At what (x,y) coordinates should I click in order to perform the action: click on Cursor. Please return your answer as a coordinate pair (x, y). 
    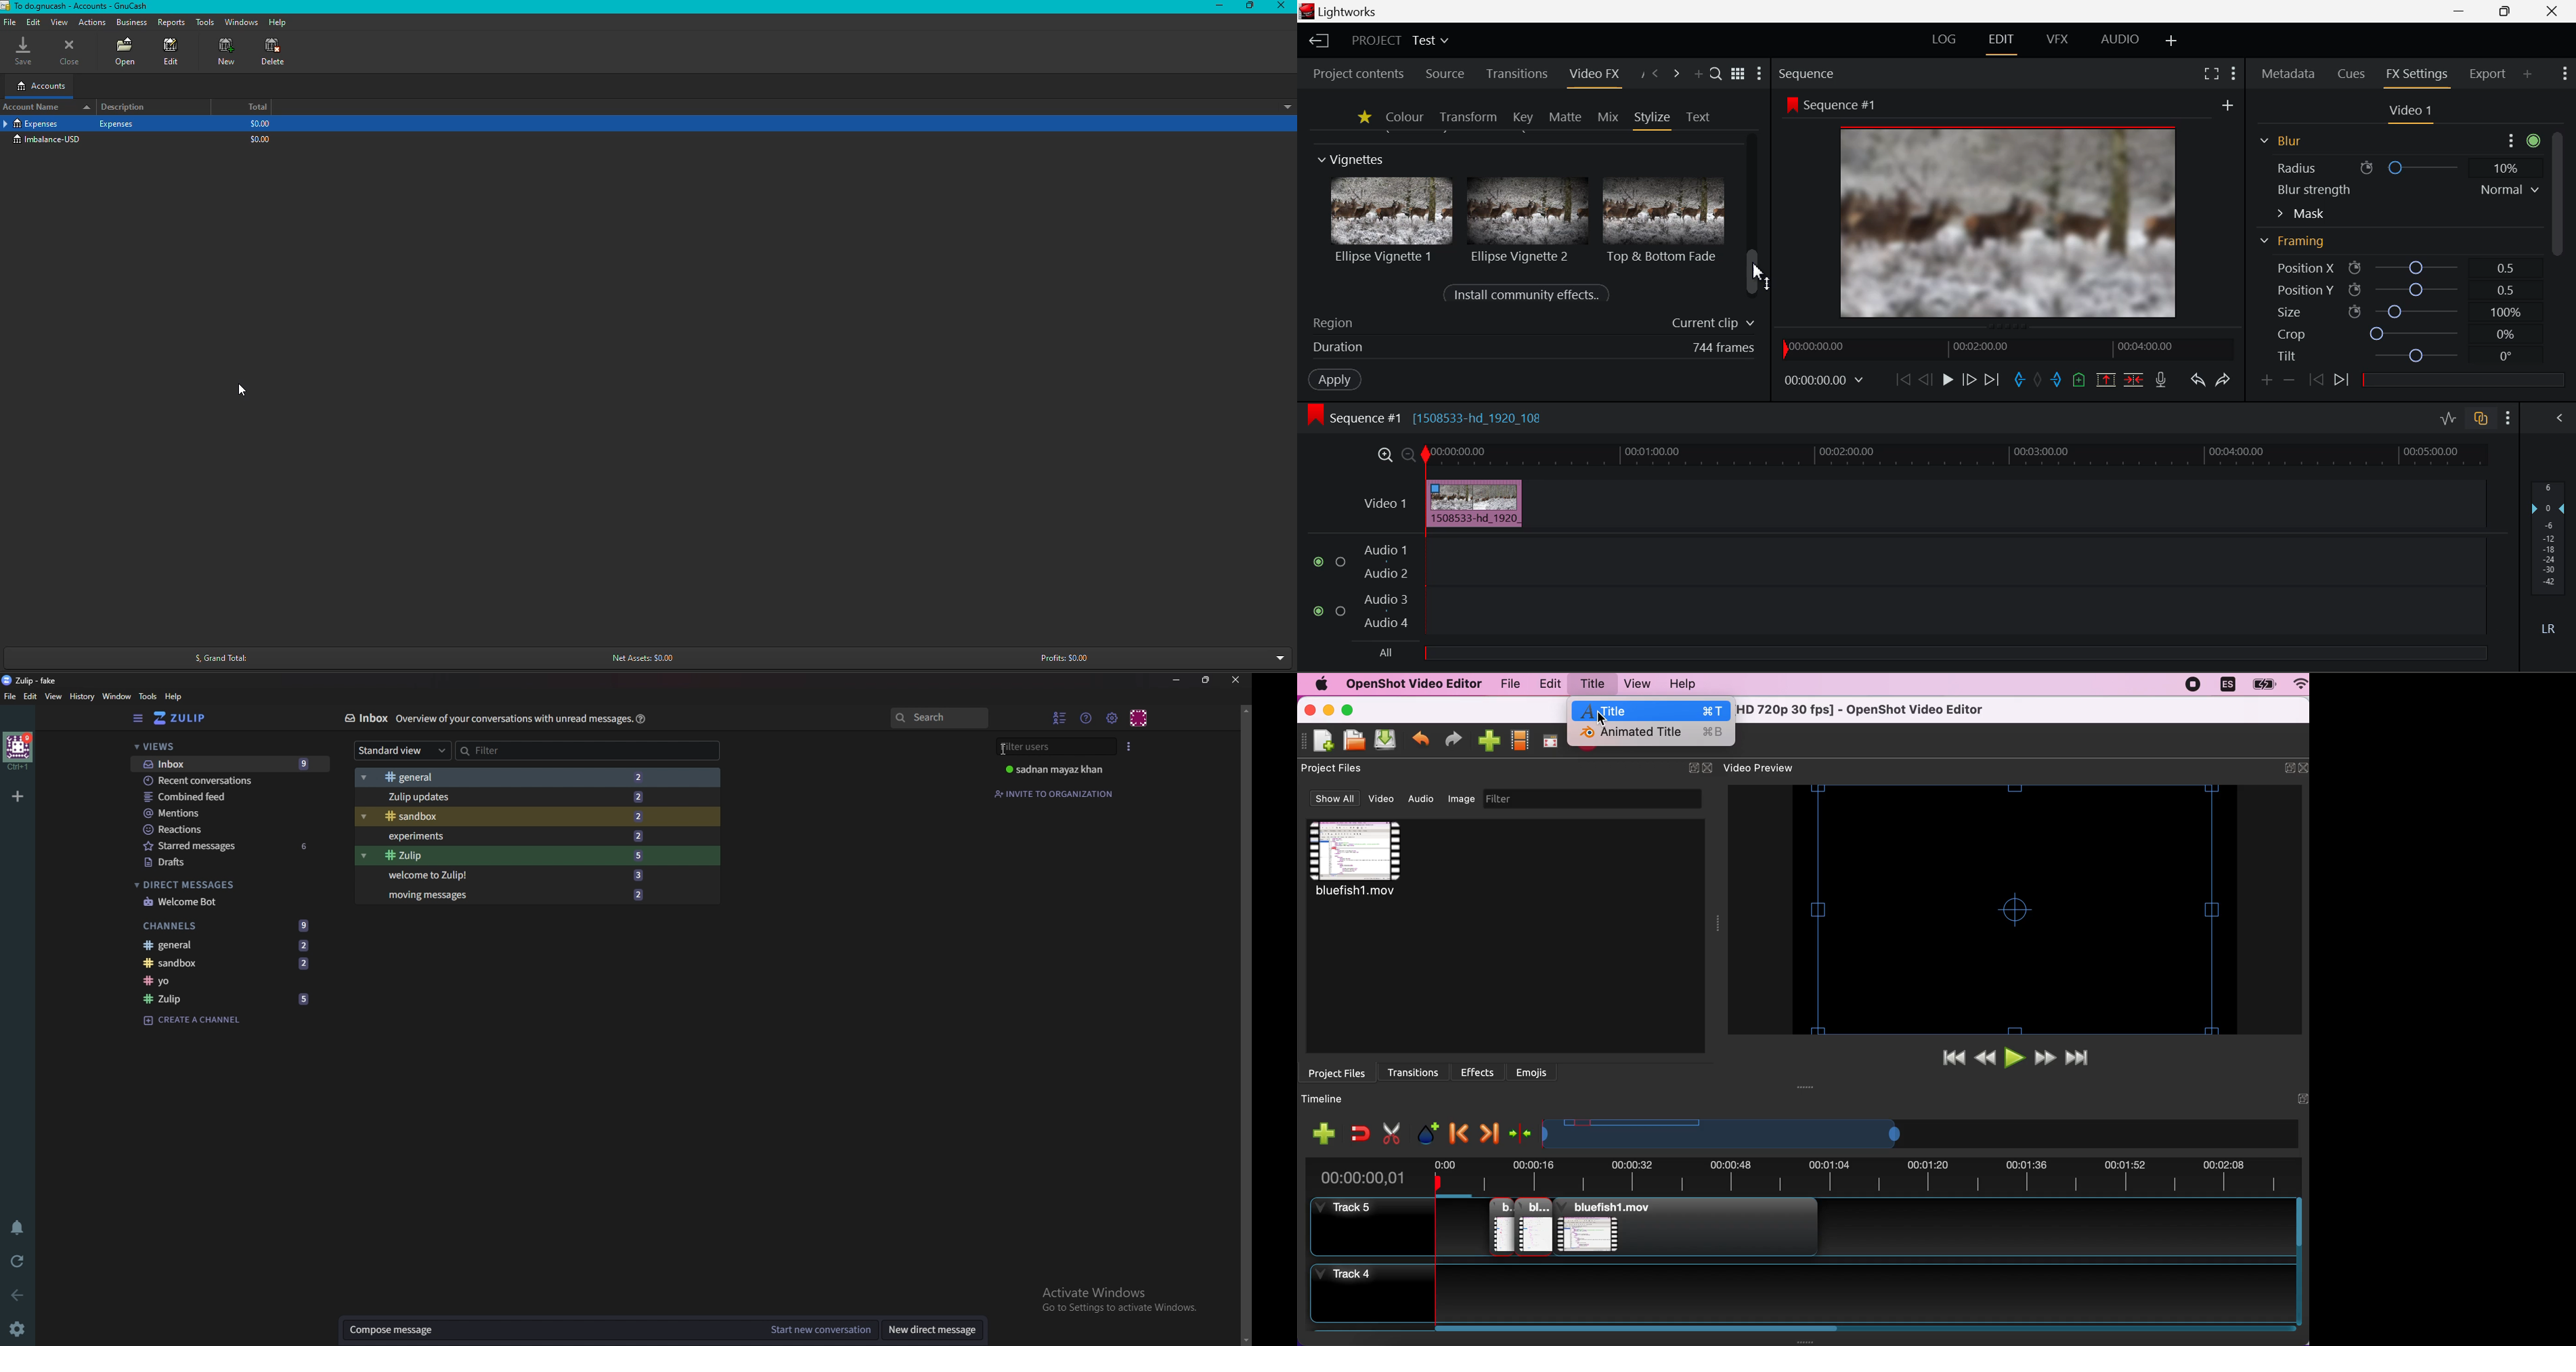
    Looking at the image, I should click on (242, 391).